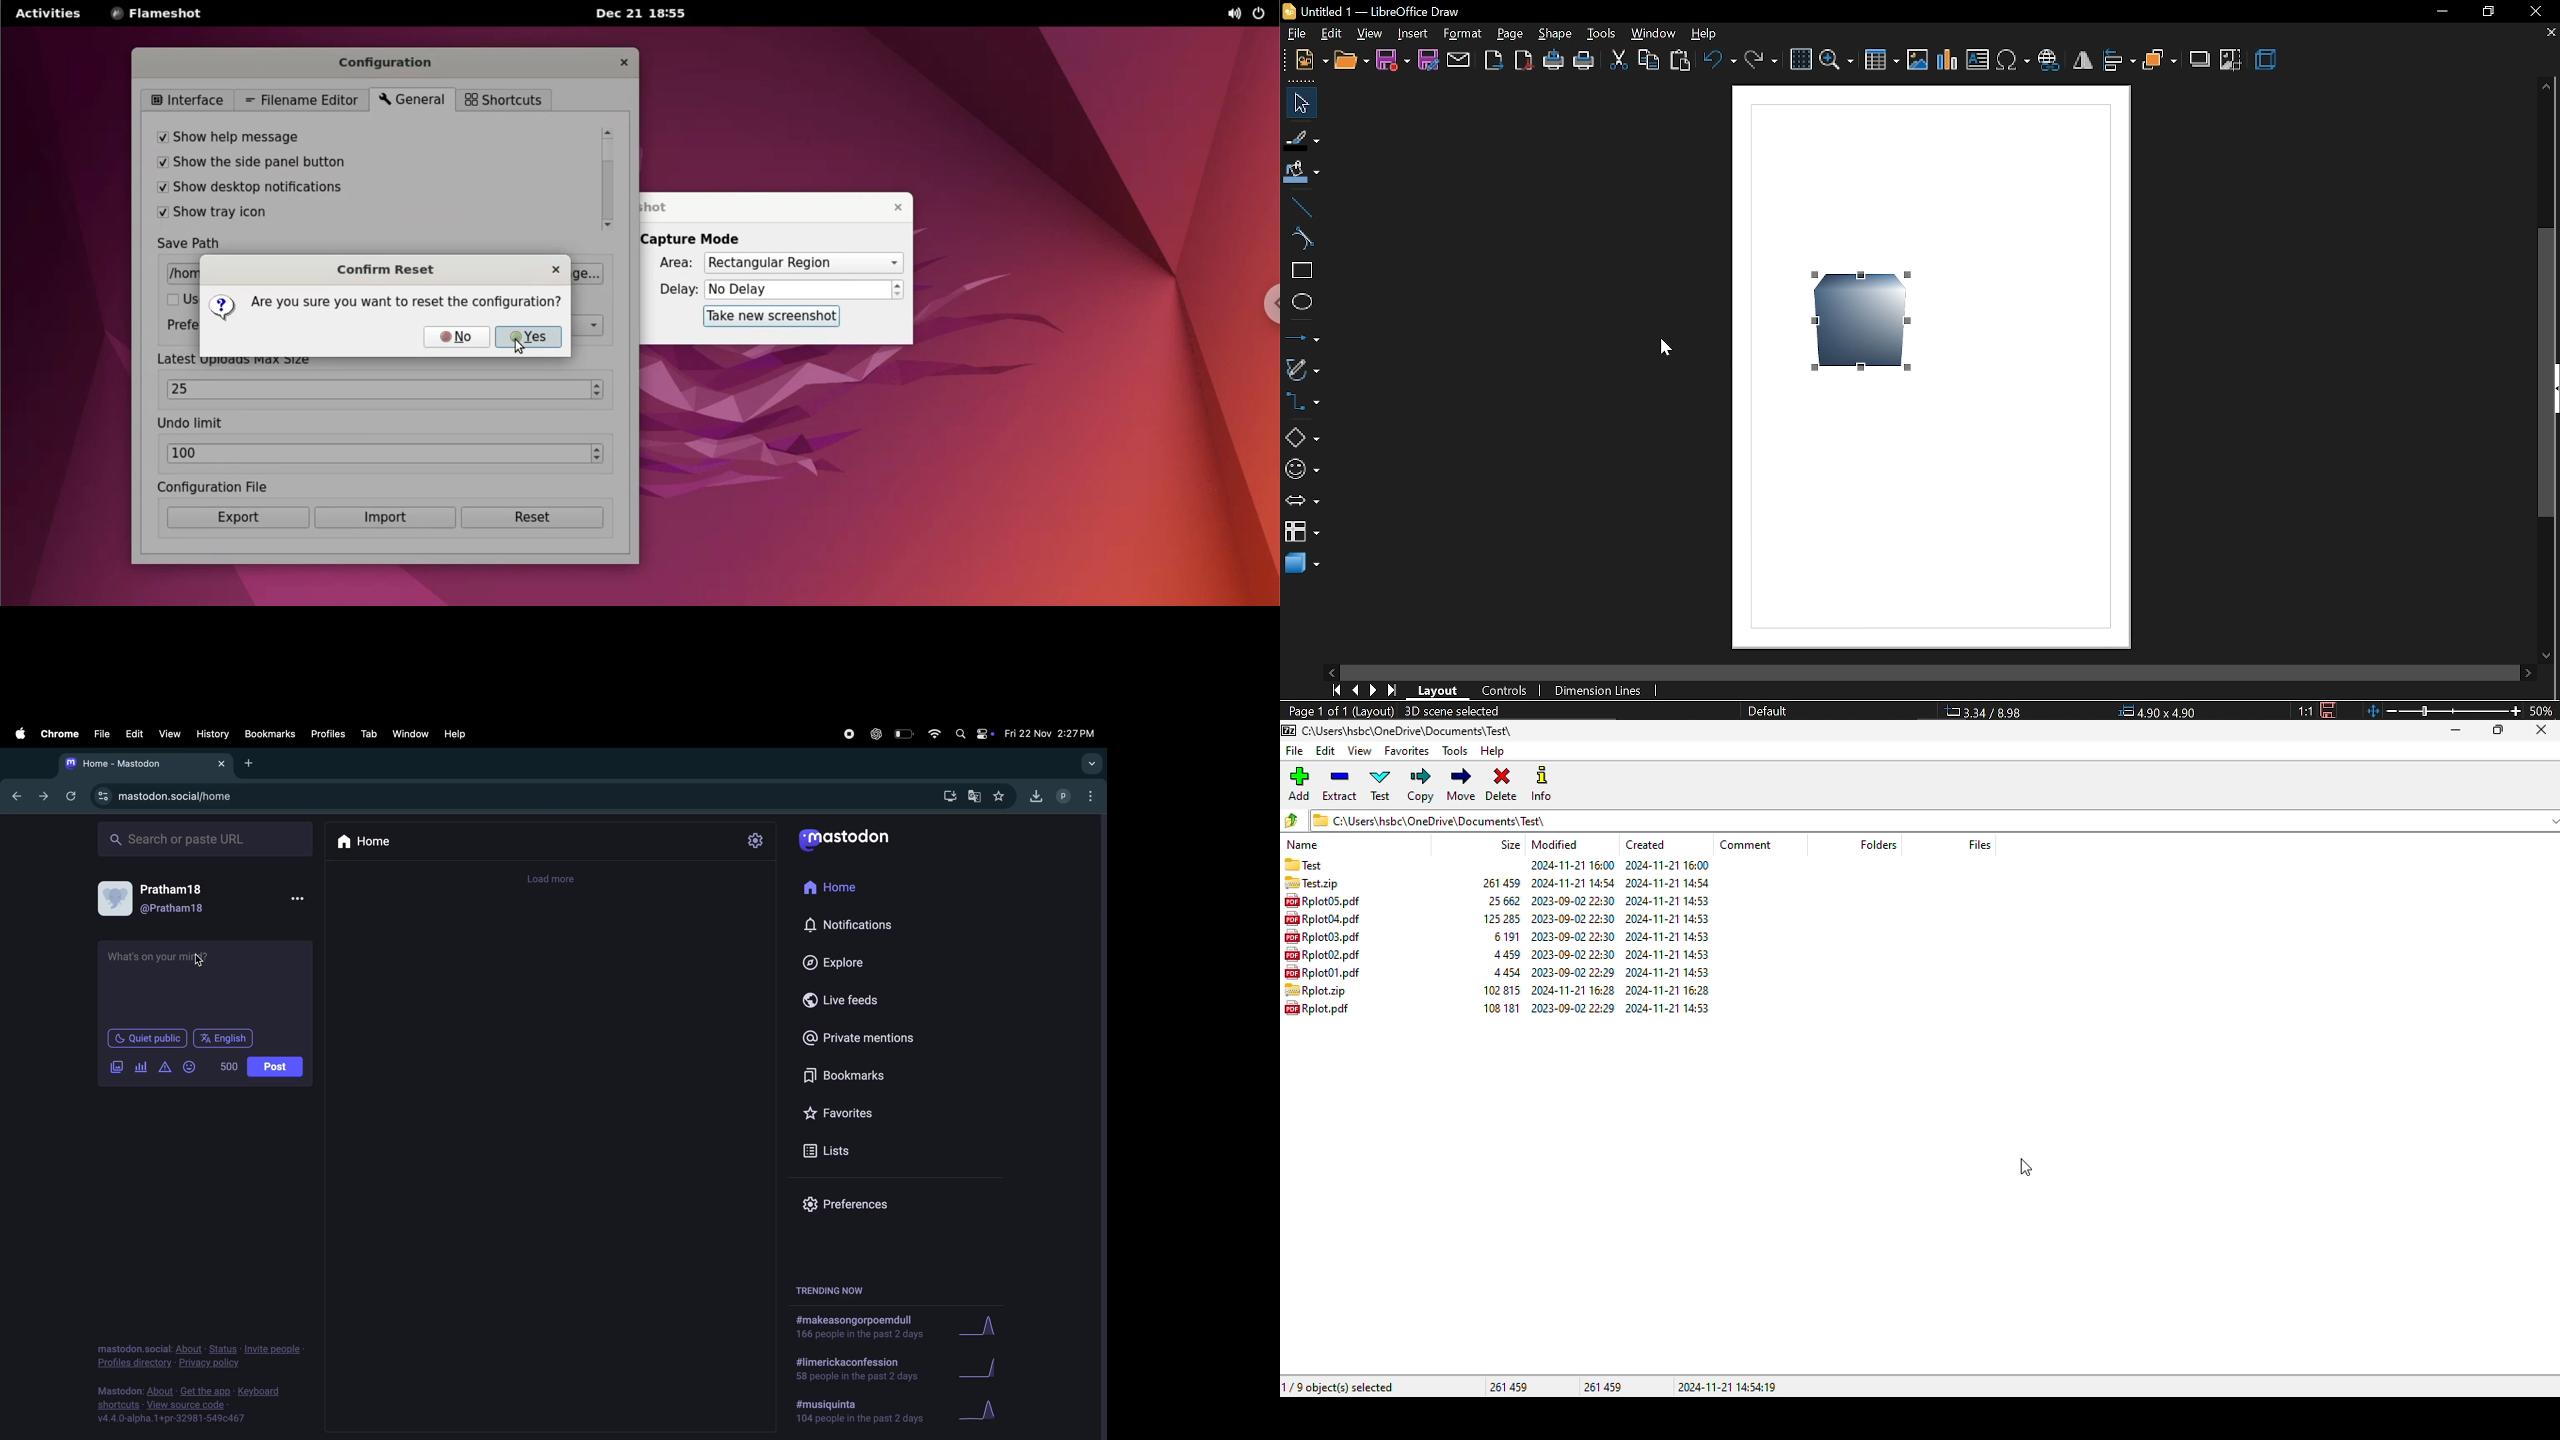 The width and height of the screenshot is (2576, 1456). I want to click on Cursor, so click(1664, 346).